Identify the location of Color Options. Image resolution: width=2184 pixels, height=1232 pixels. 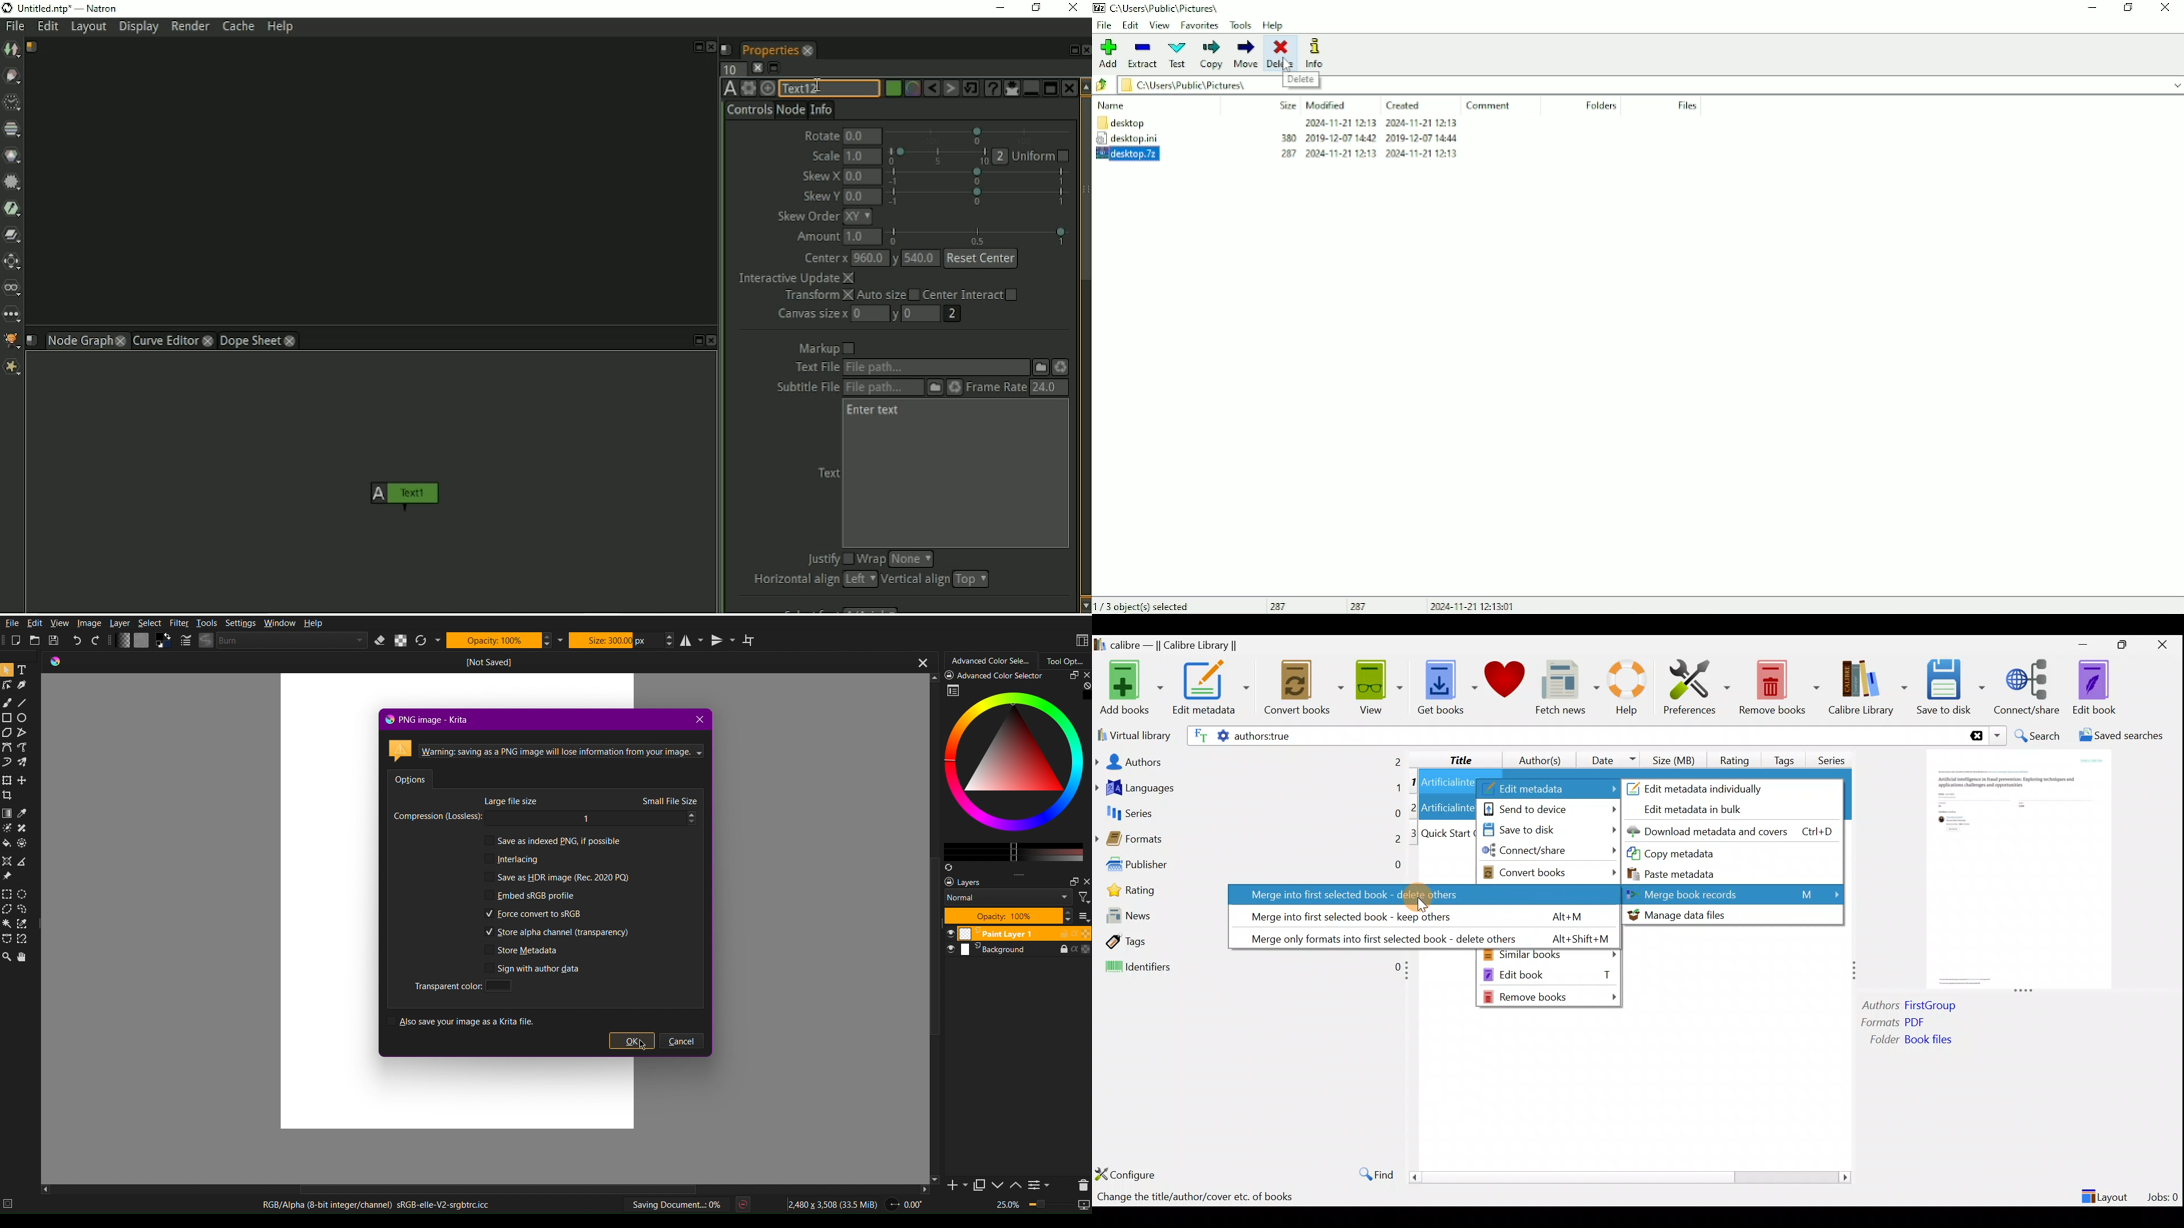
(17, 828).